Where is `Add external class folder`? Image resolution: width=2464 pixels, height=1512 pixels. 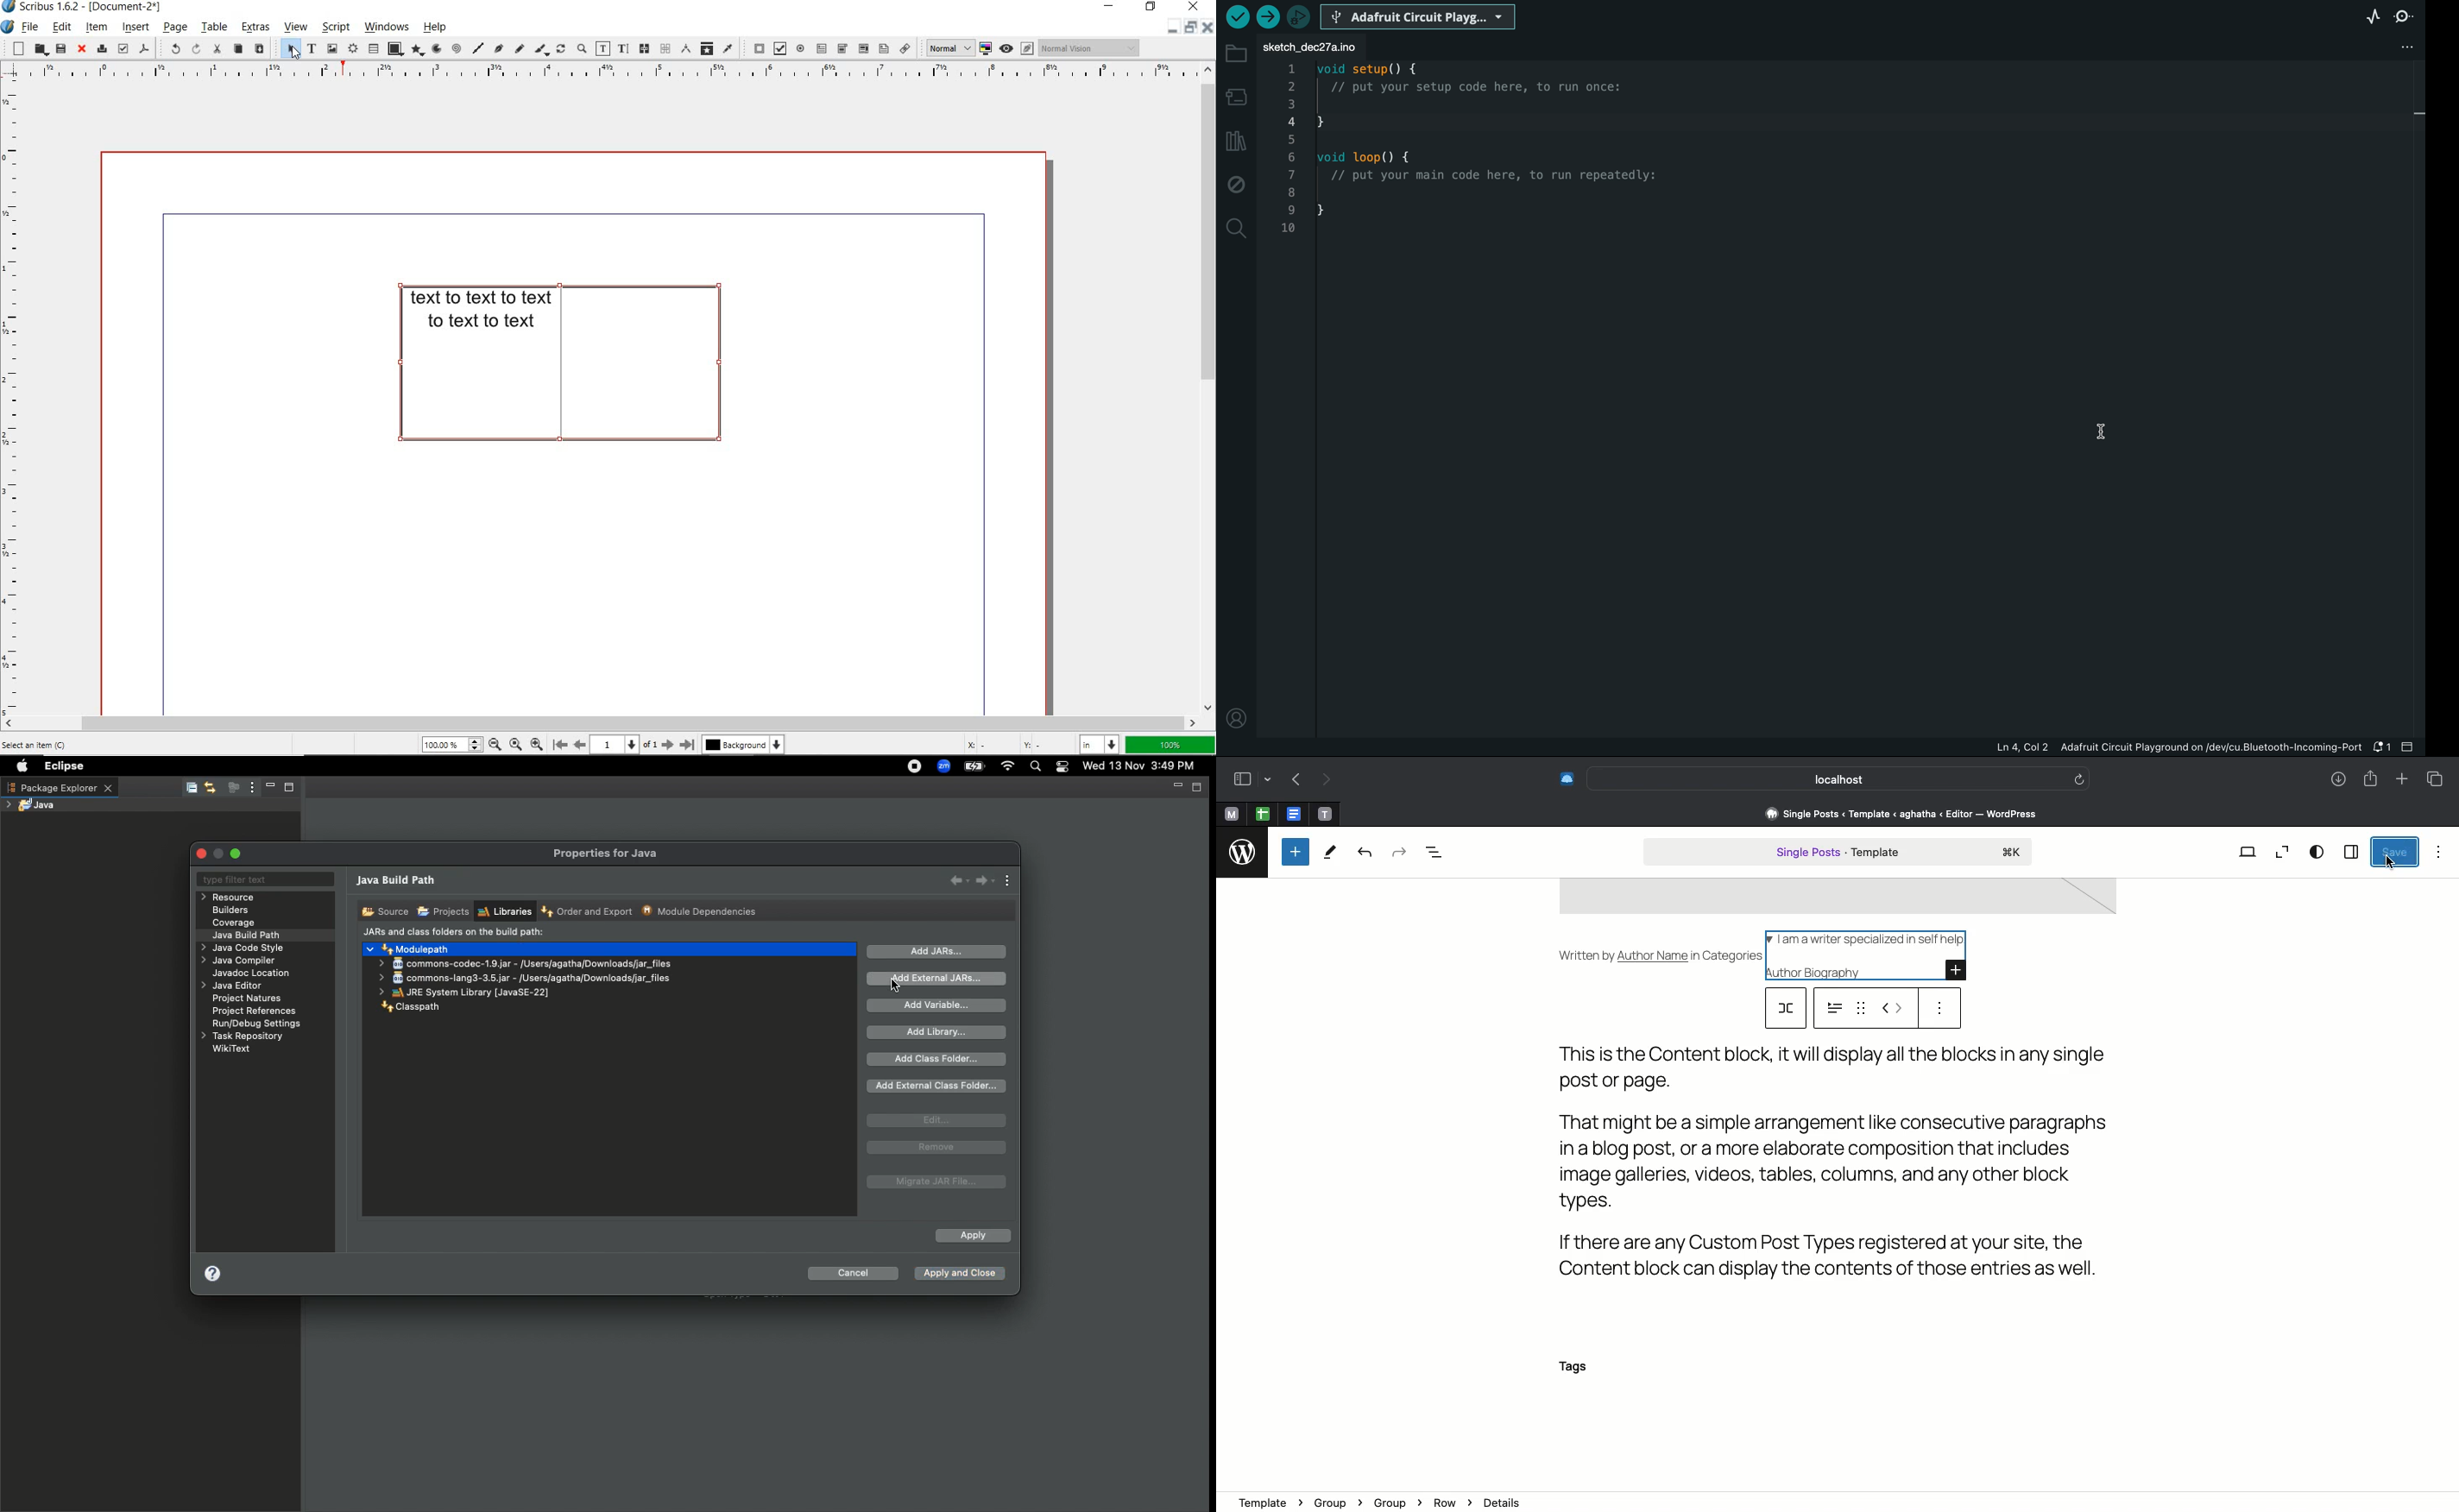
Add external class folder is located at coordinates (938, 1086).